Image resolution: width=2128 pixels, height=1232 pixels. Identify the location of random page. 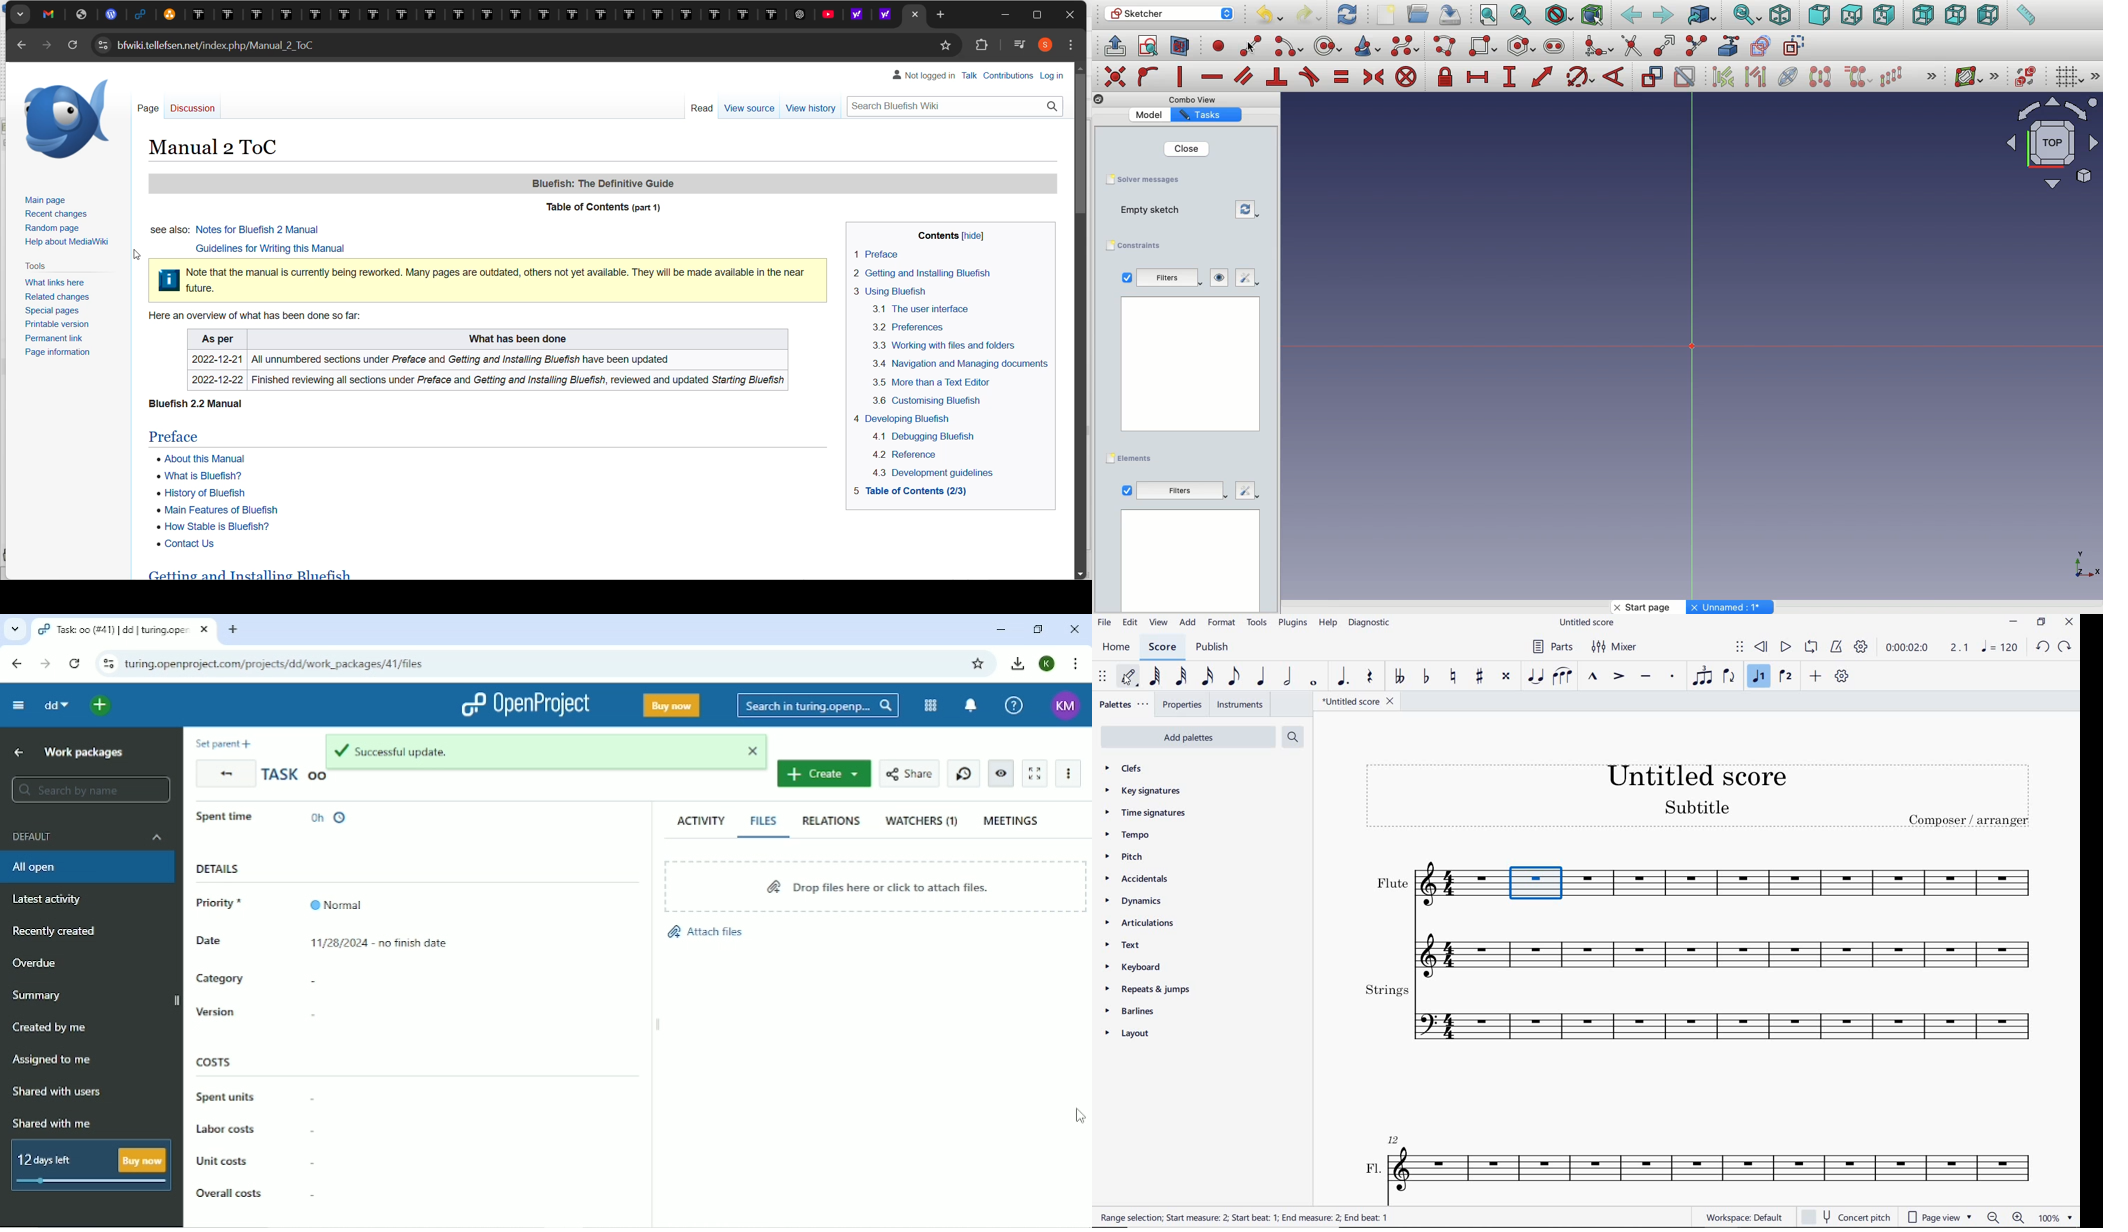
(57, 227).